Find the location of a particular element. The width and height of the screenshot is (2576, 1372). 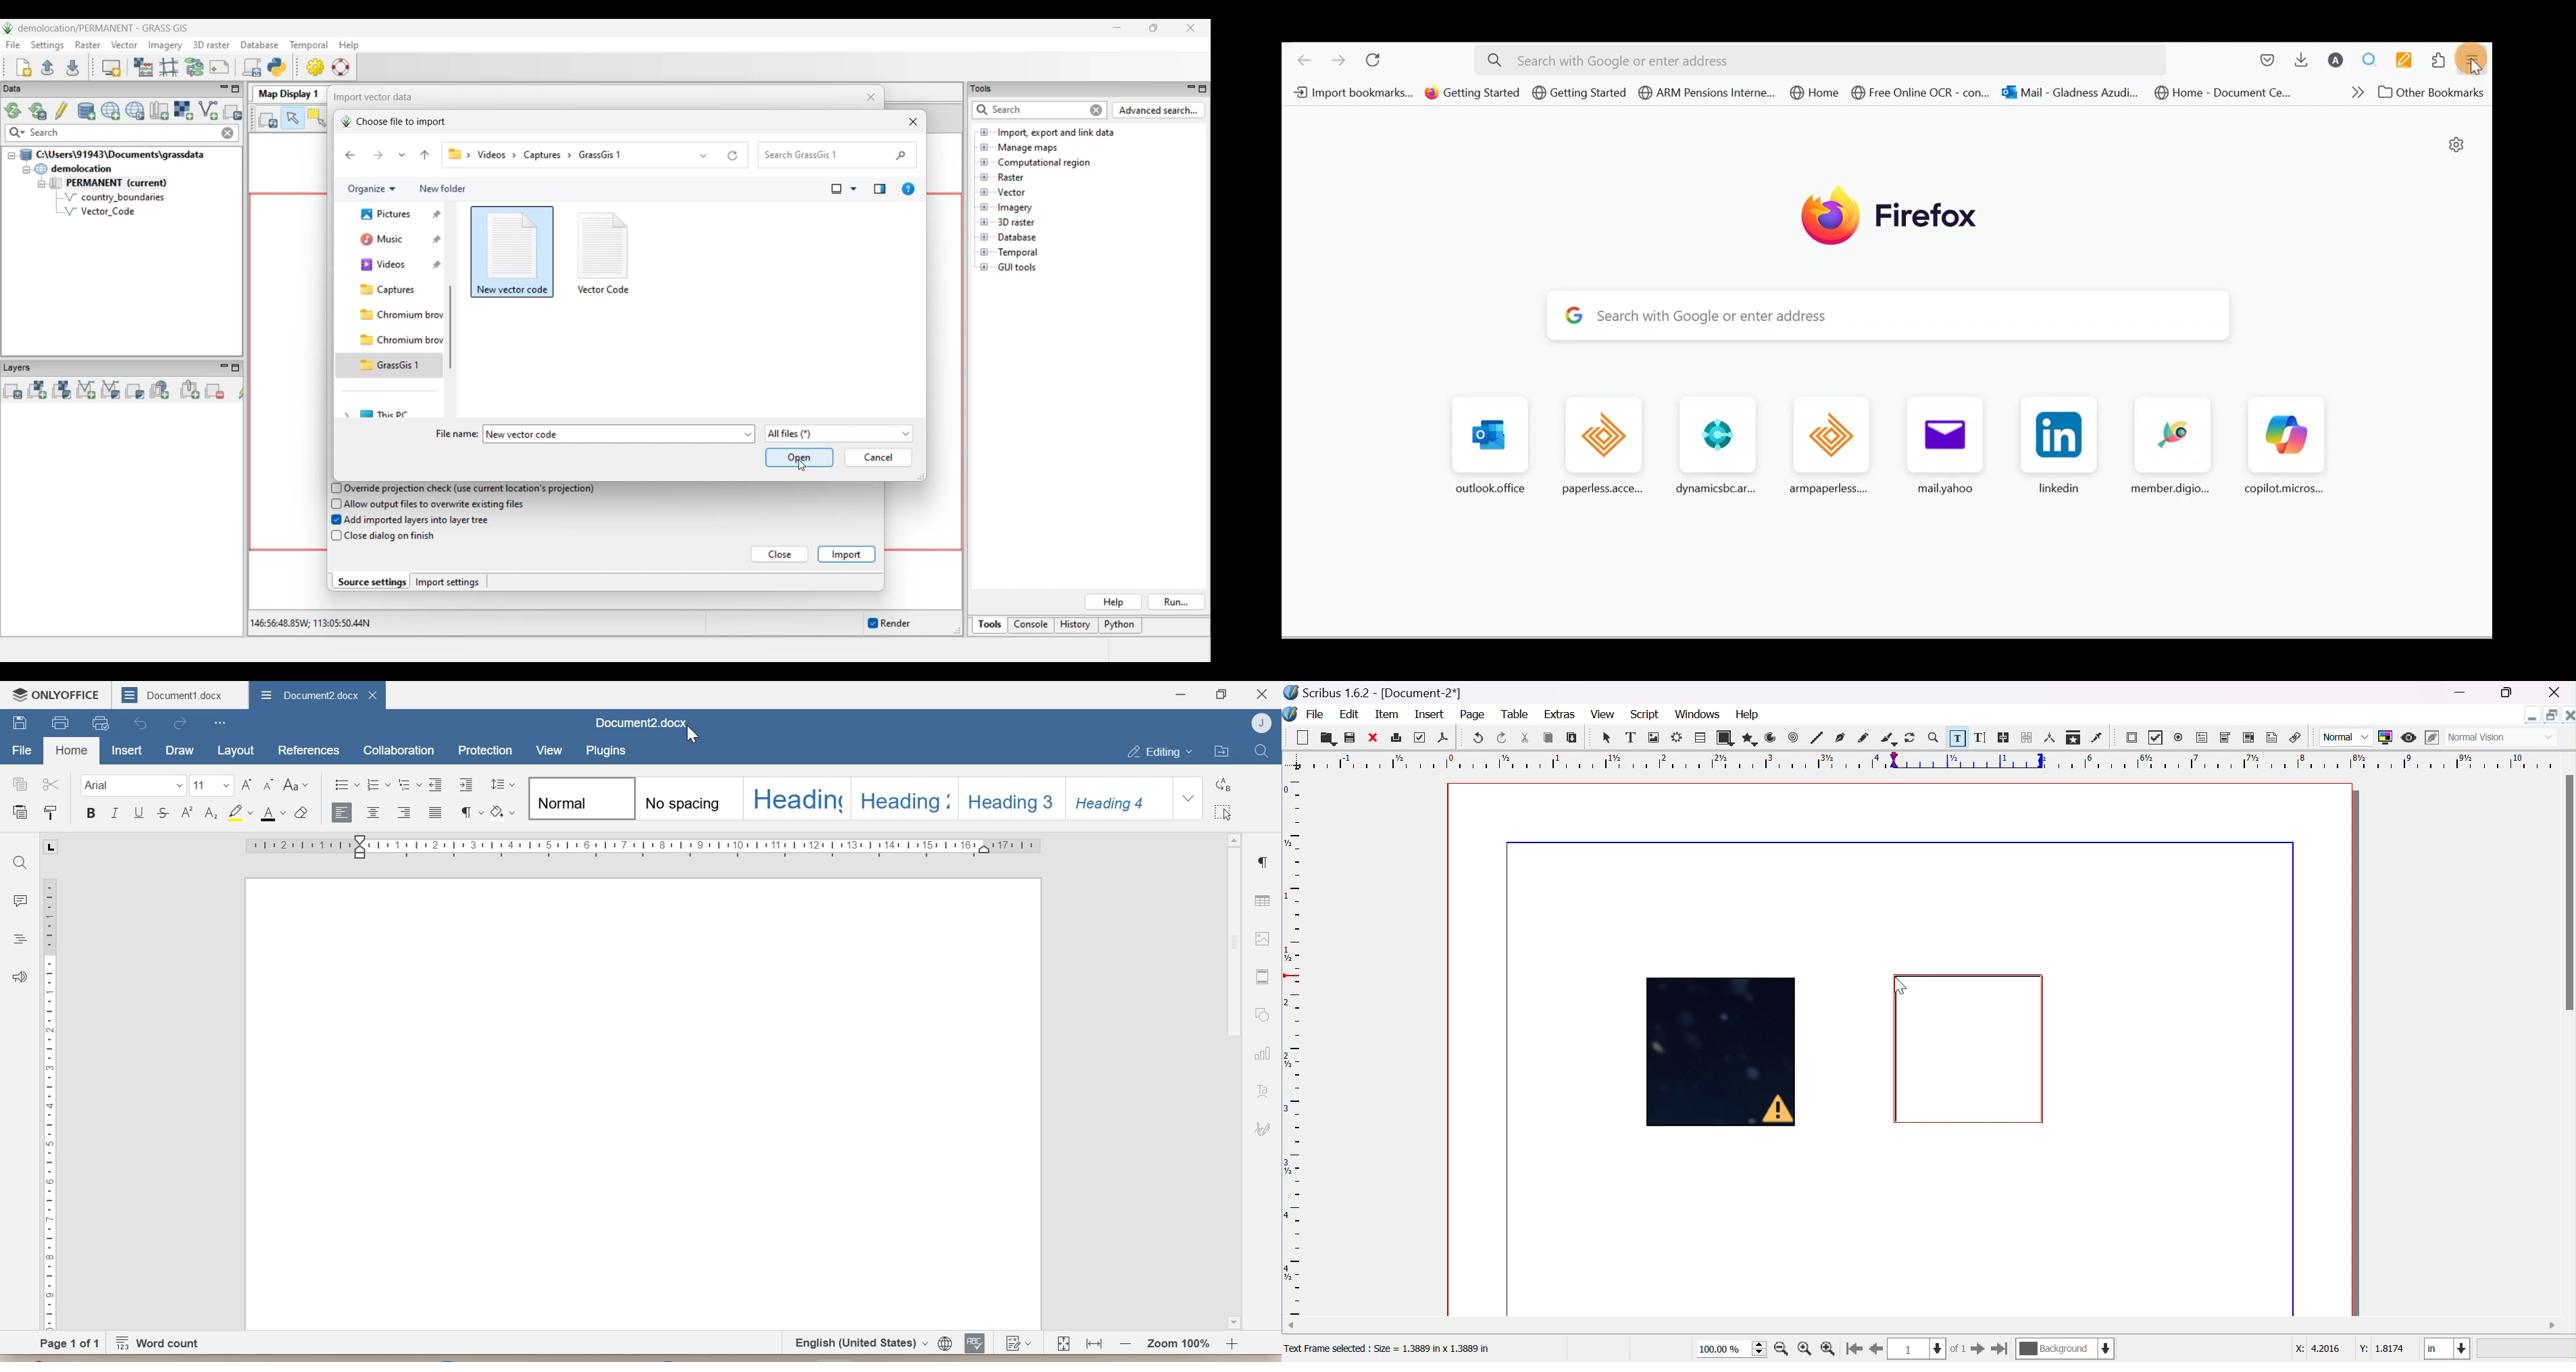

Cut is located at coordinates (51, 784).